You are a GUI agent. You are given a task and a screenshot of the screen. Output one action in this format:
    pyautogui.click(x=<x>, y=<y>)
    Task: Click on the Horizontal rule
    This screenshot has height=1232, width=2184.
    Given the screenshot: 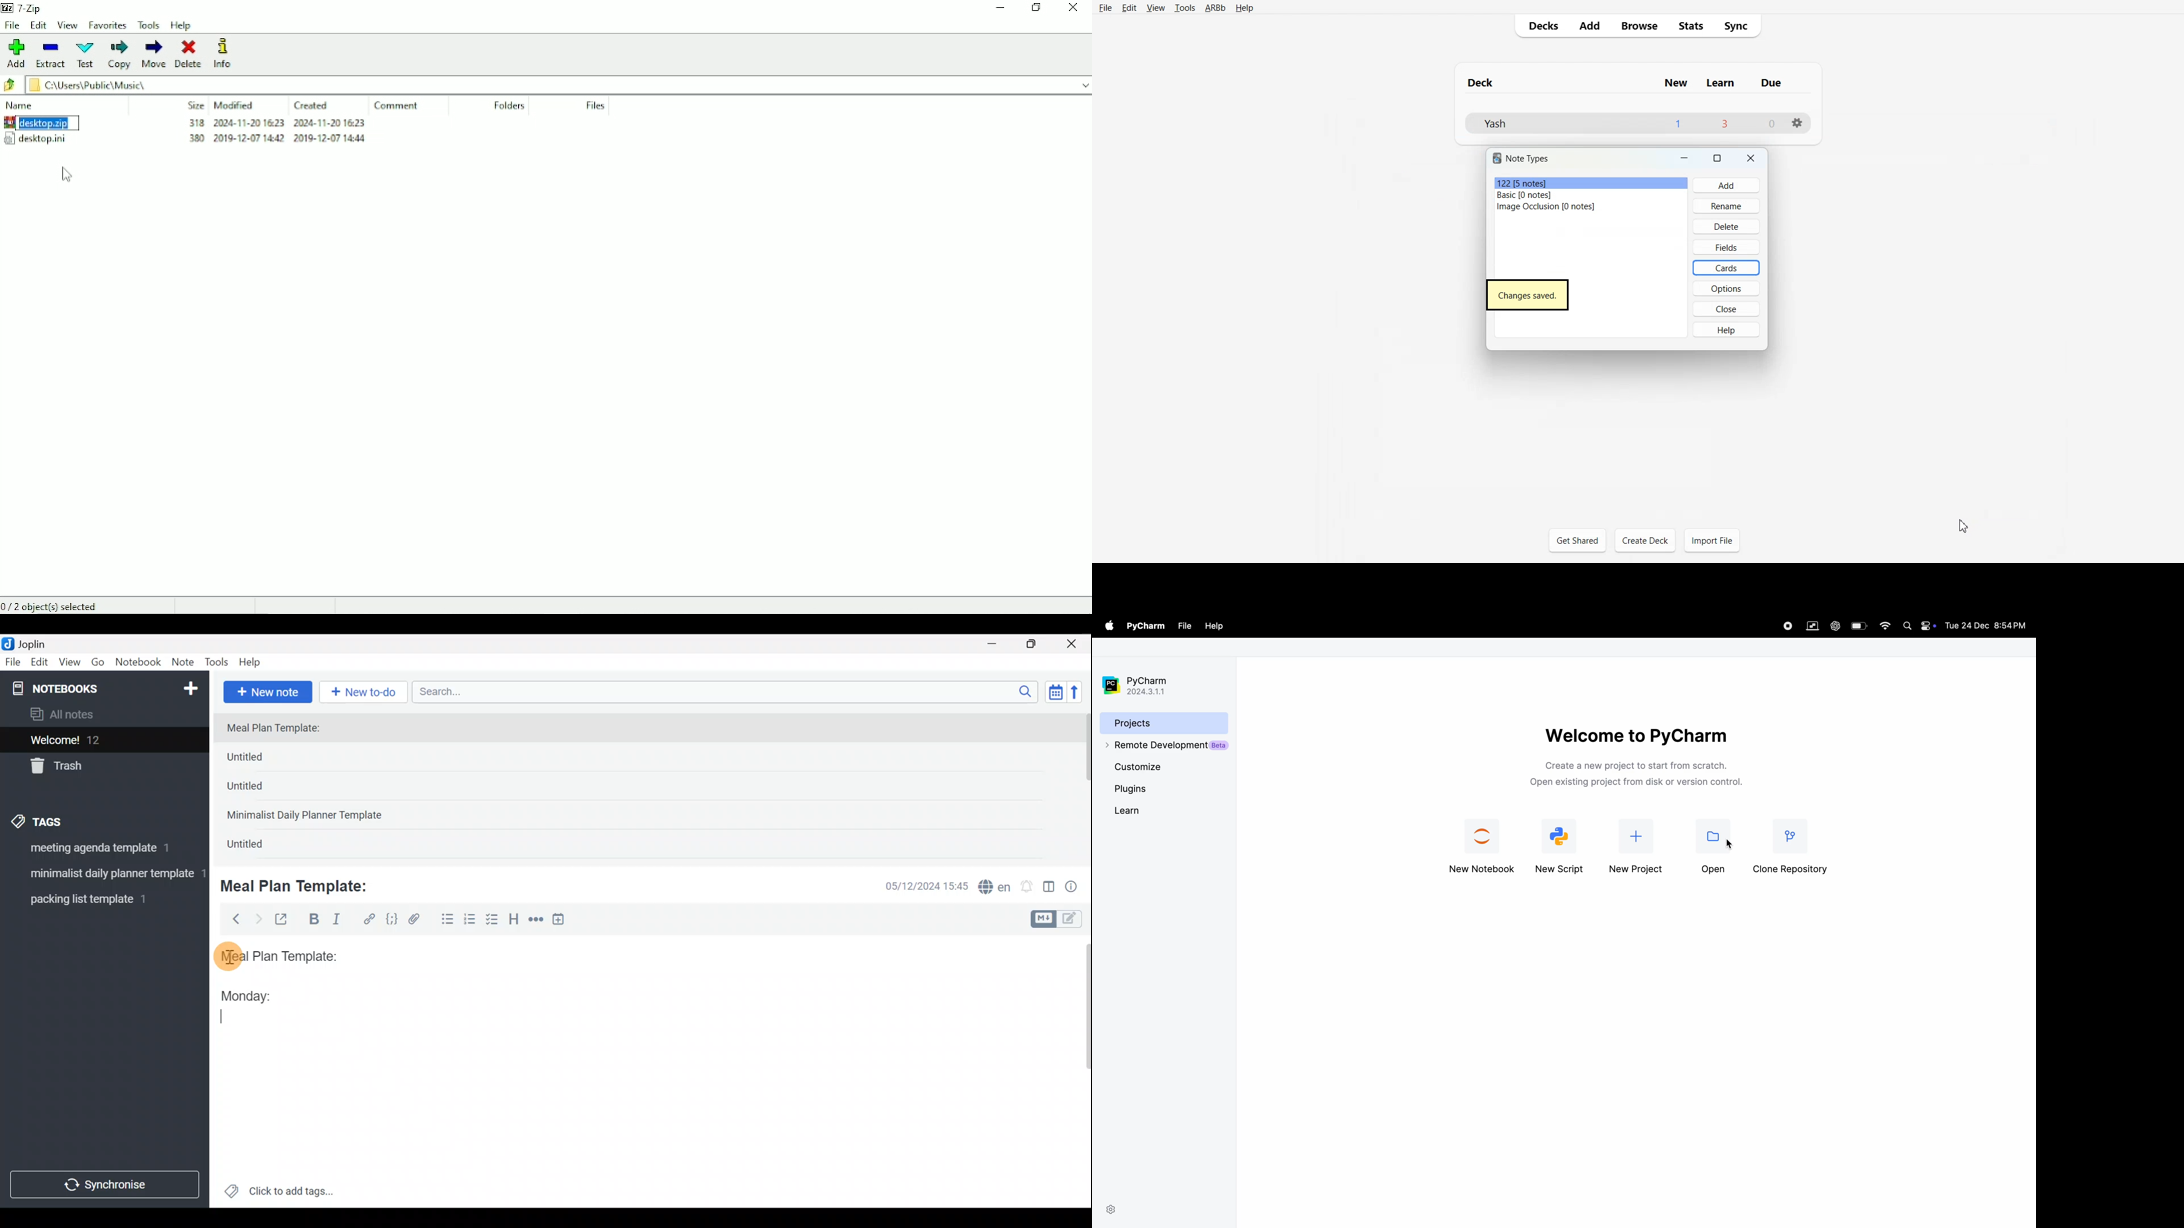 What is the action you would take?
    pyautogui.click(x=536, y=920)
    